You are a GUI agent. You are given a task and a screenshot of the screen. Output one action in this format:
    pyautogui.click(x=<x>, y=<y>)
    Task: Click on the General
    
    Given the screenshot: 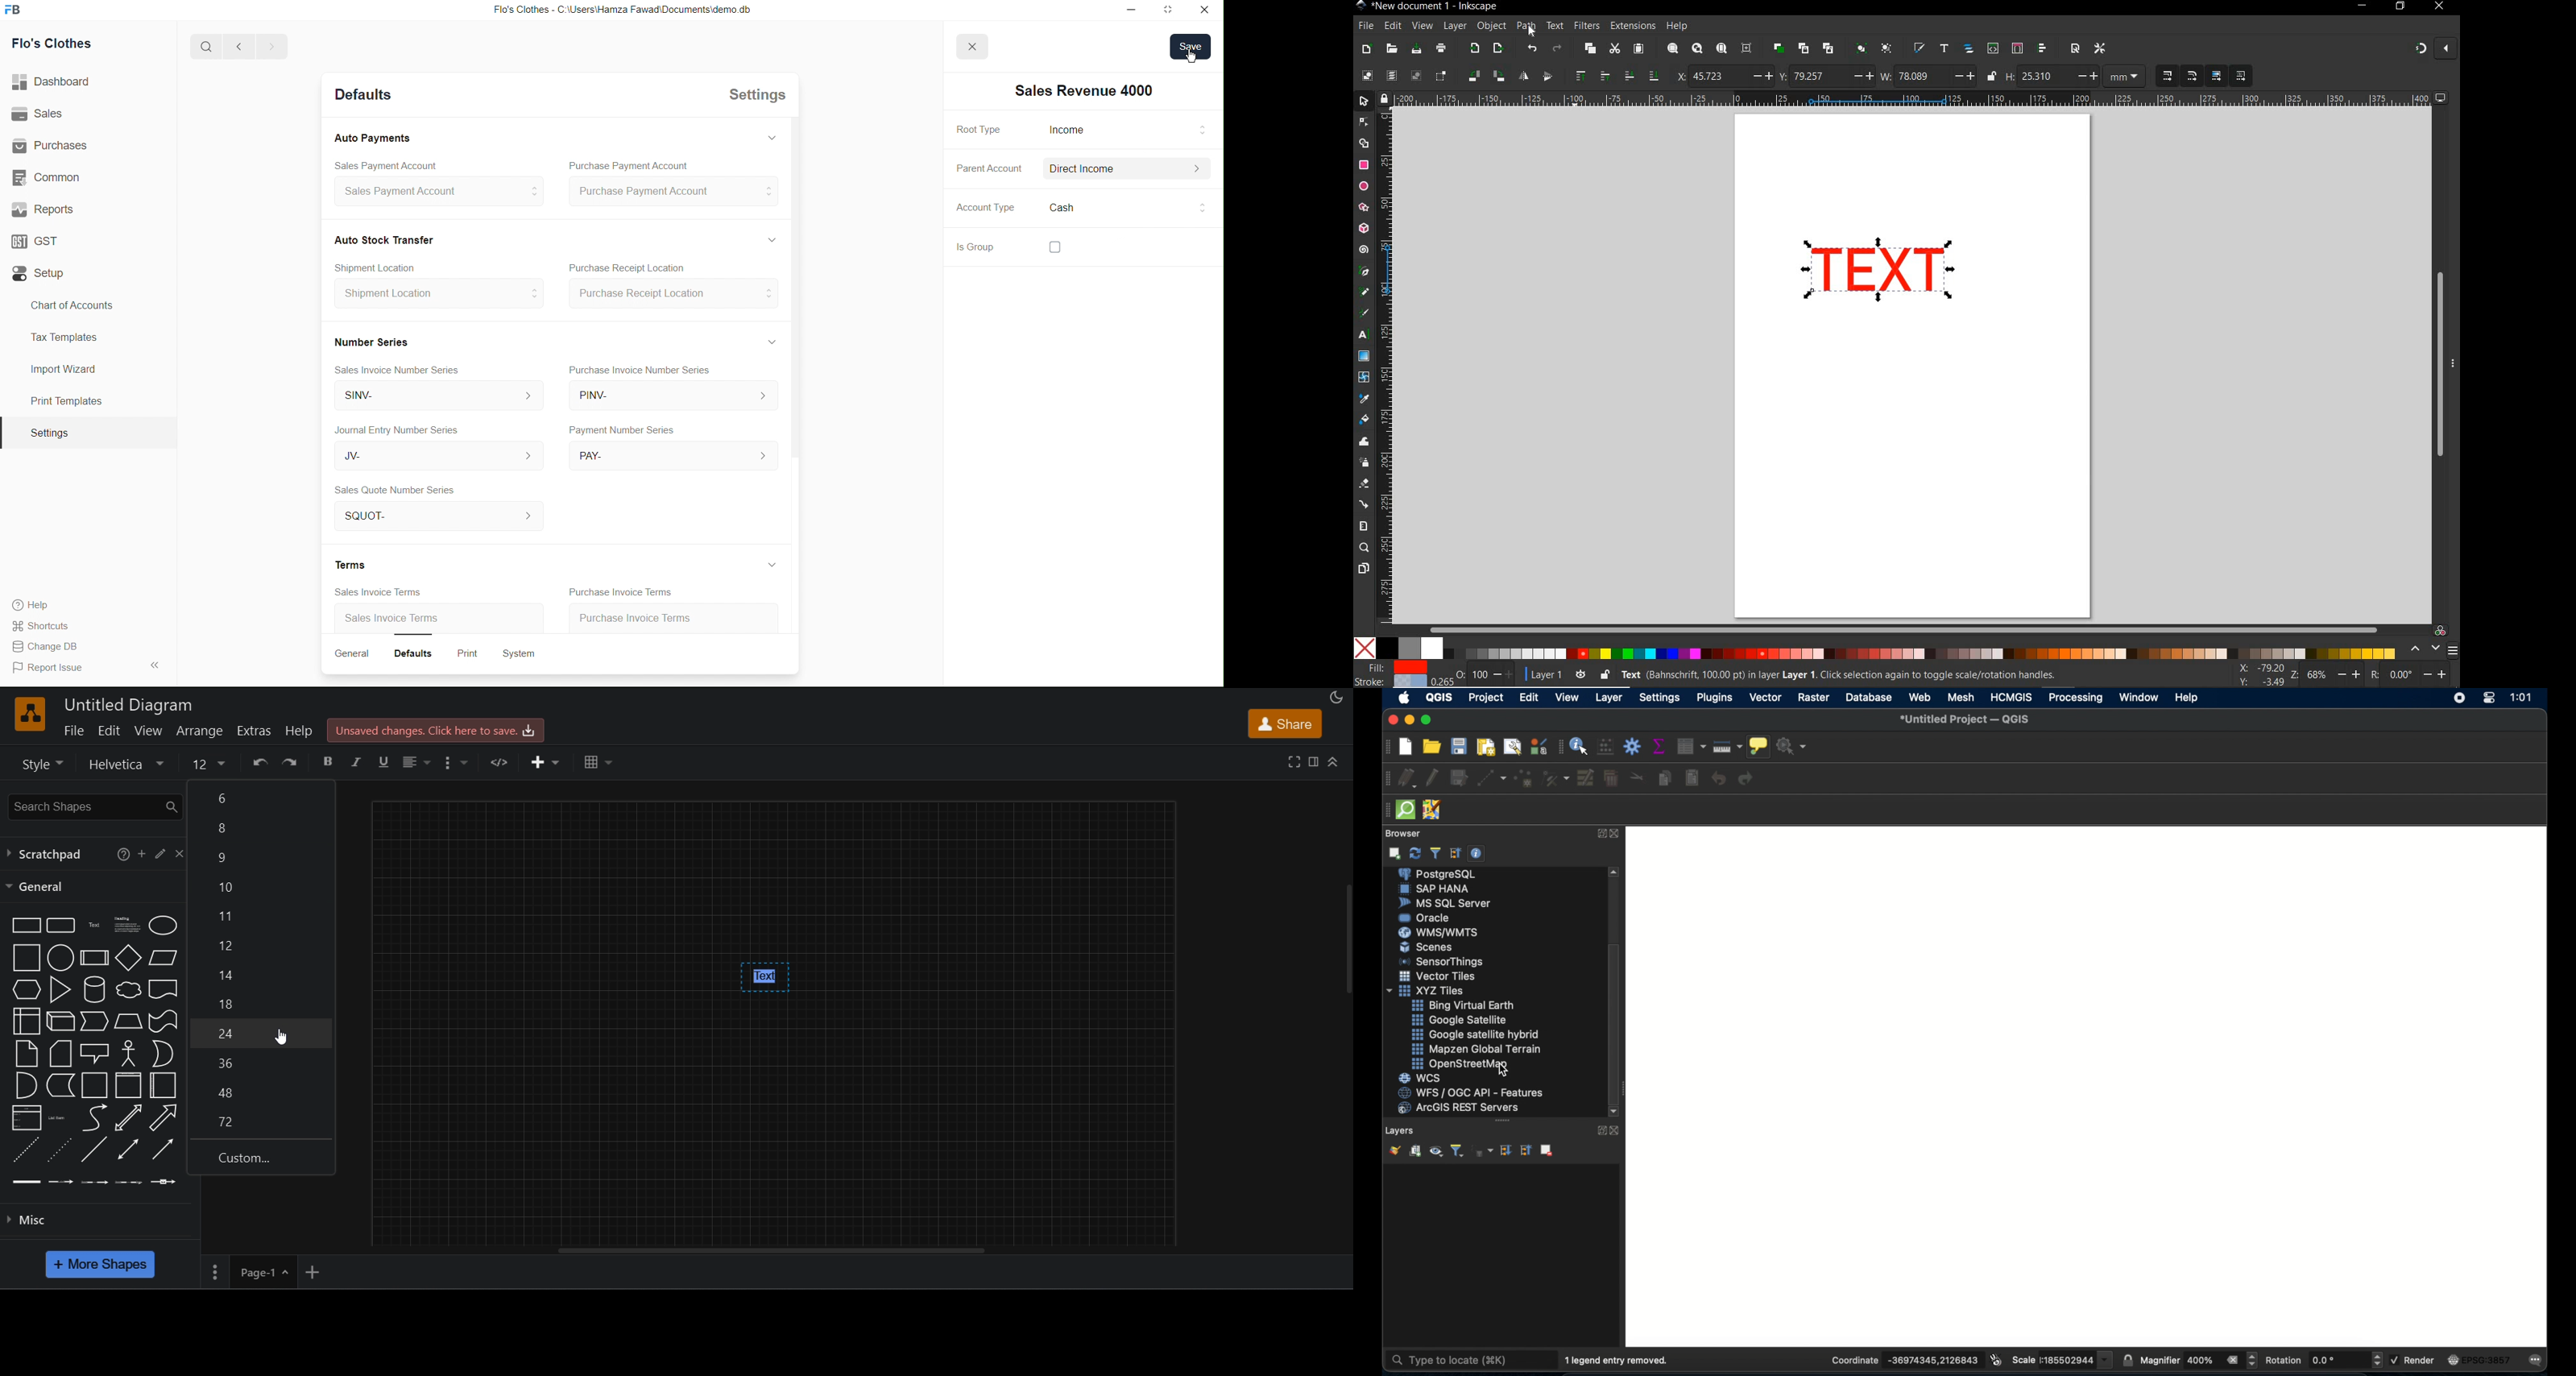 What is the action you would take?
    pyautogui.click(x=354, y=654)
    